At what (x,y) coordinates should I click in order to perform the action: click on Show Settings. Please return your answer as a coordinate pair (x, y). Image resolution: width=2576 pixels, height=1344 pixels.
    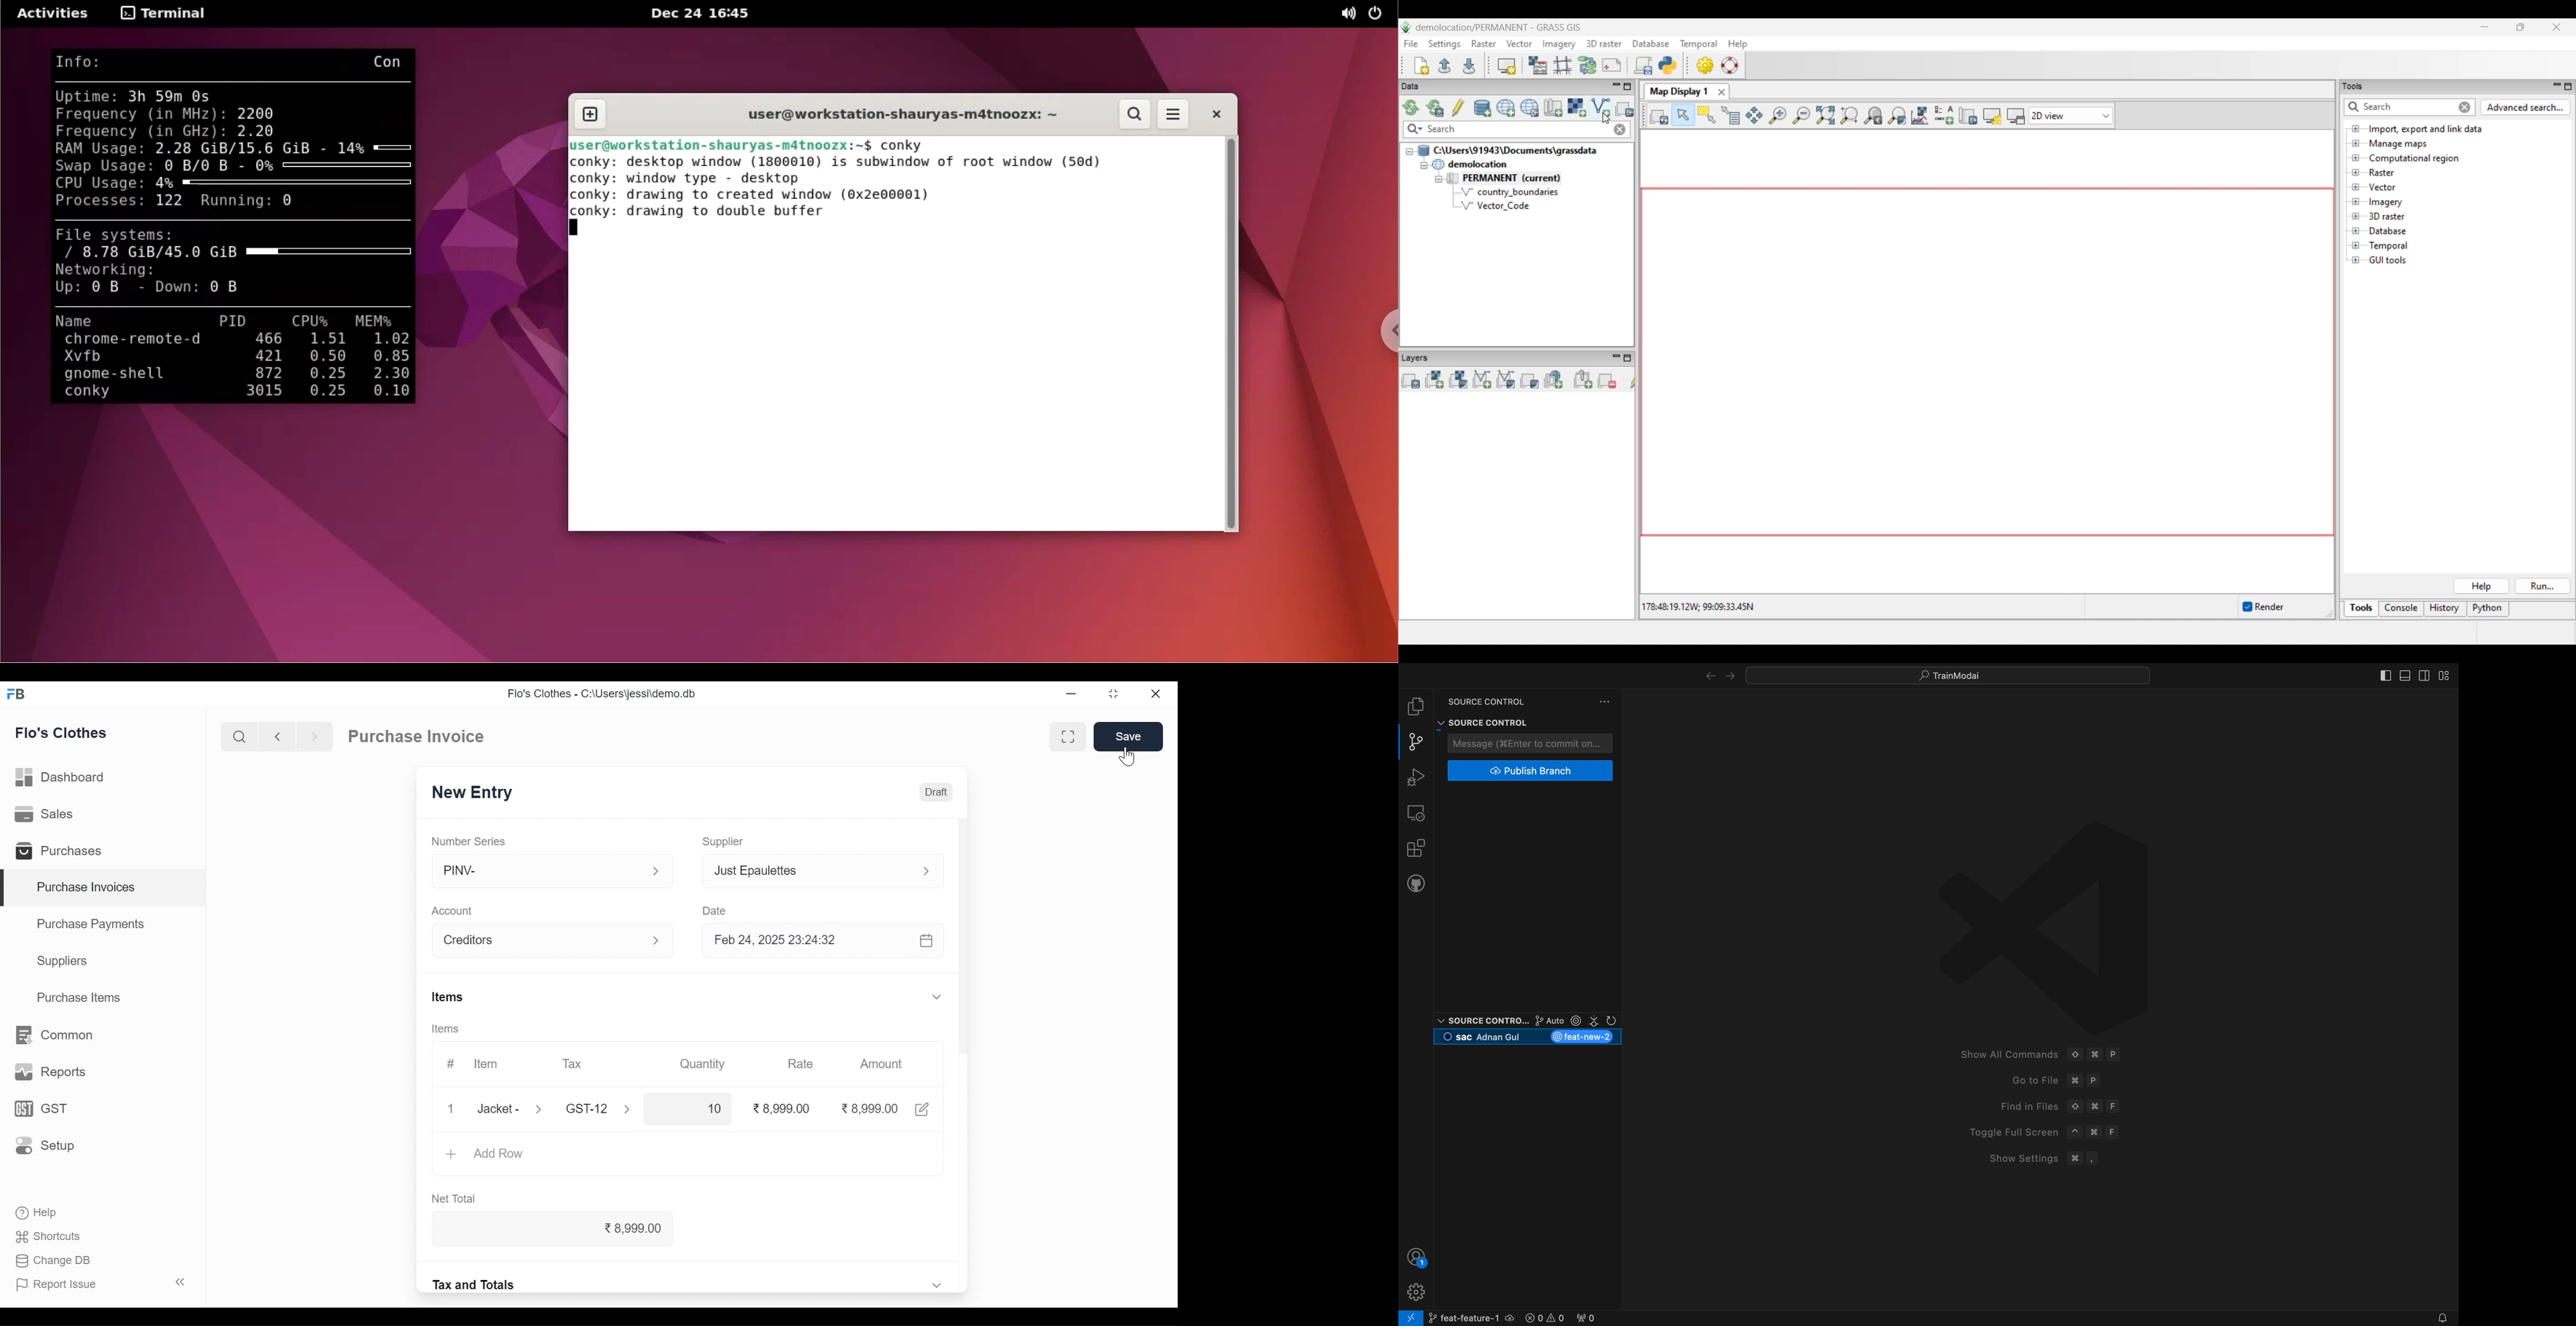
    Looking at the image, I should click on (2017, 1157).